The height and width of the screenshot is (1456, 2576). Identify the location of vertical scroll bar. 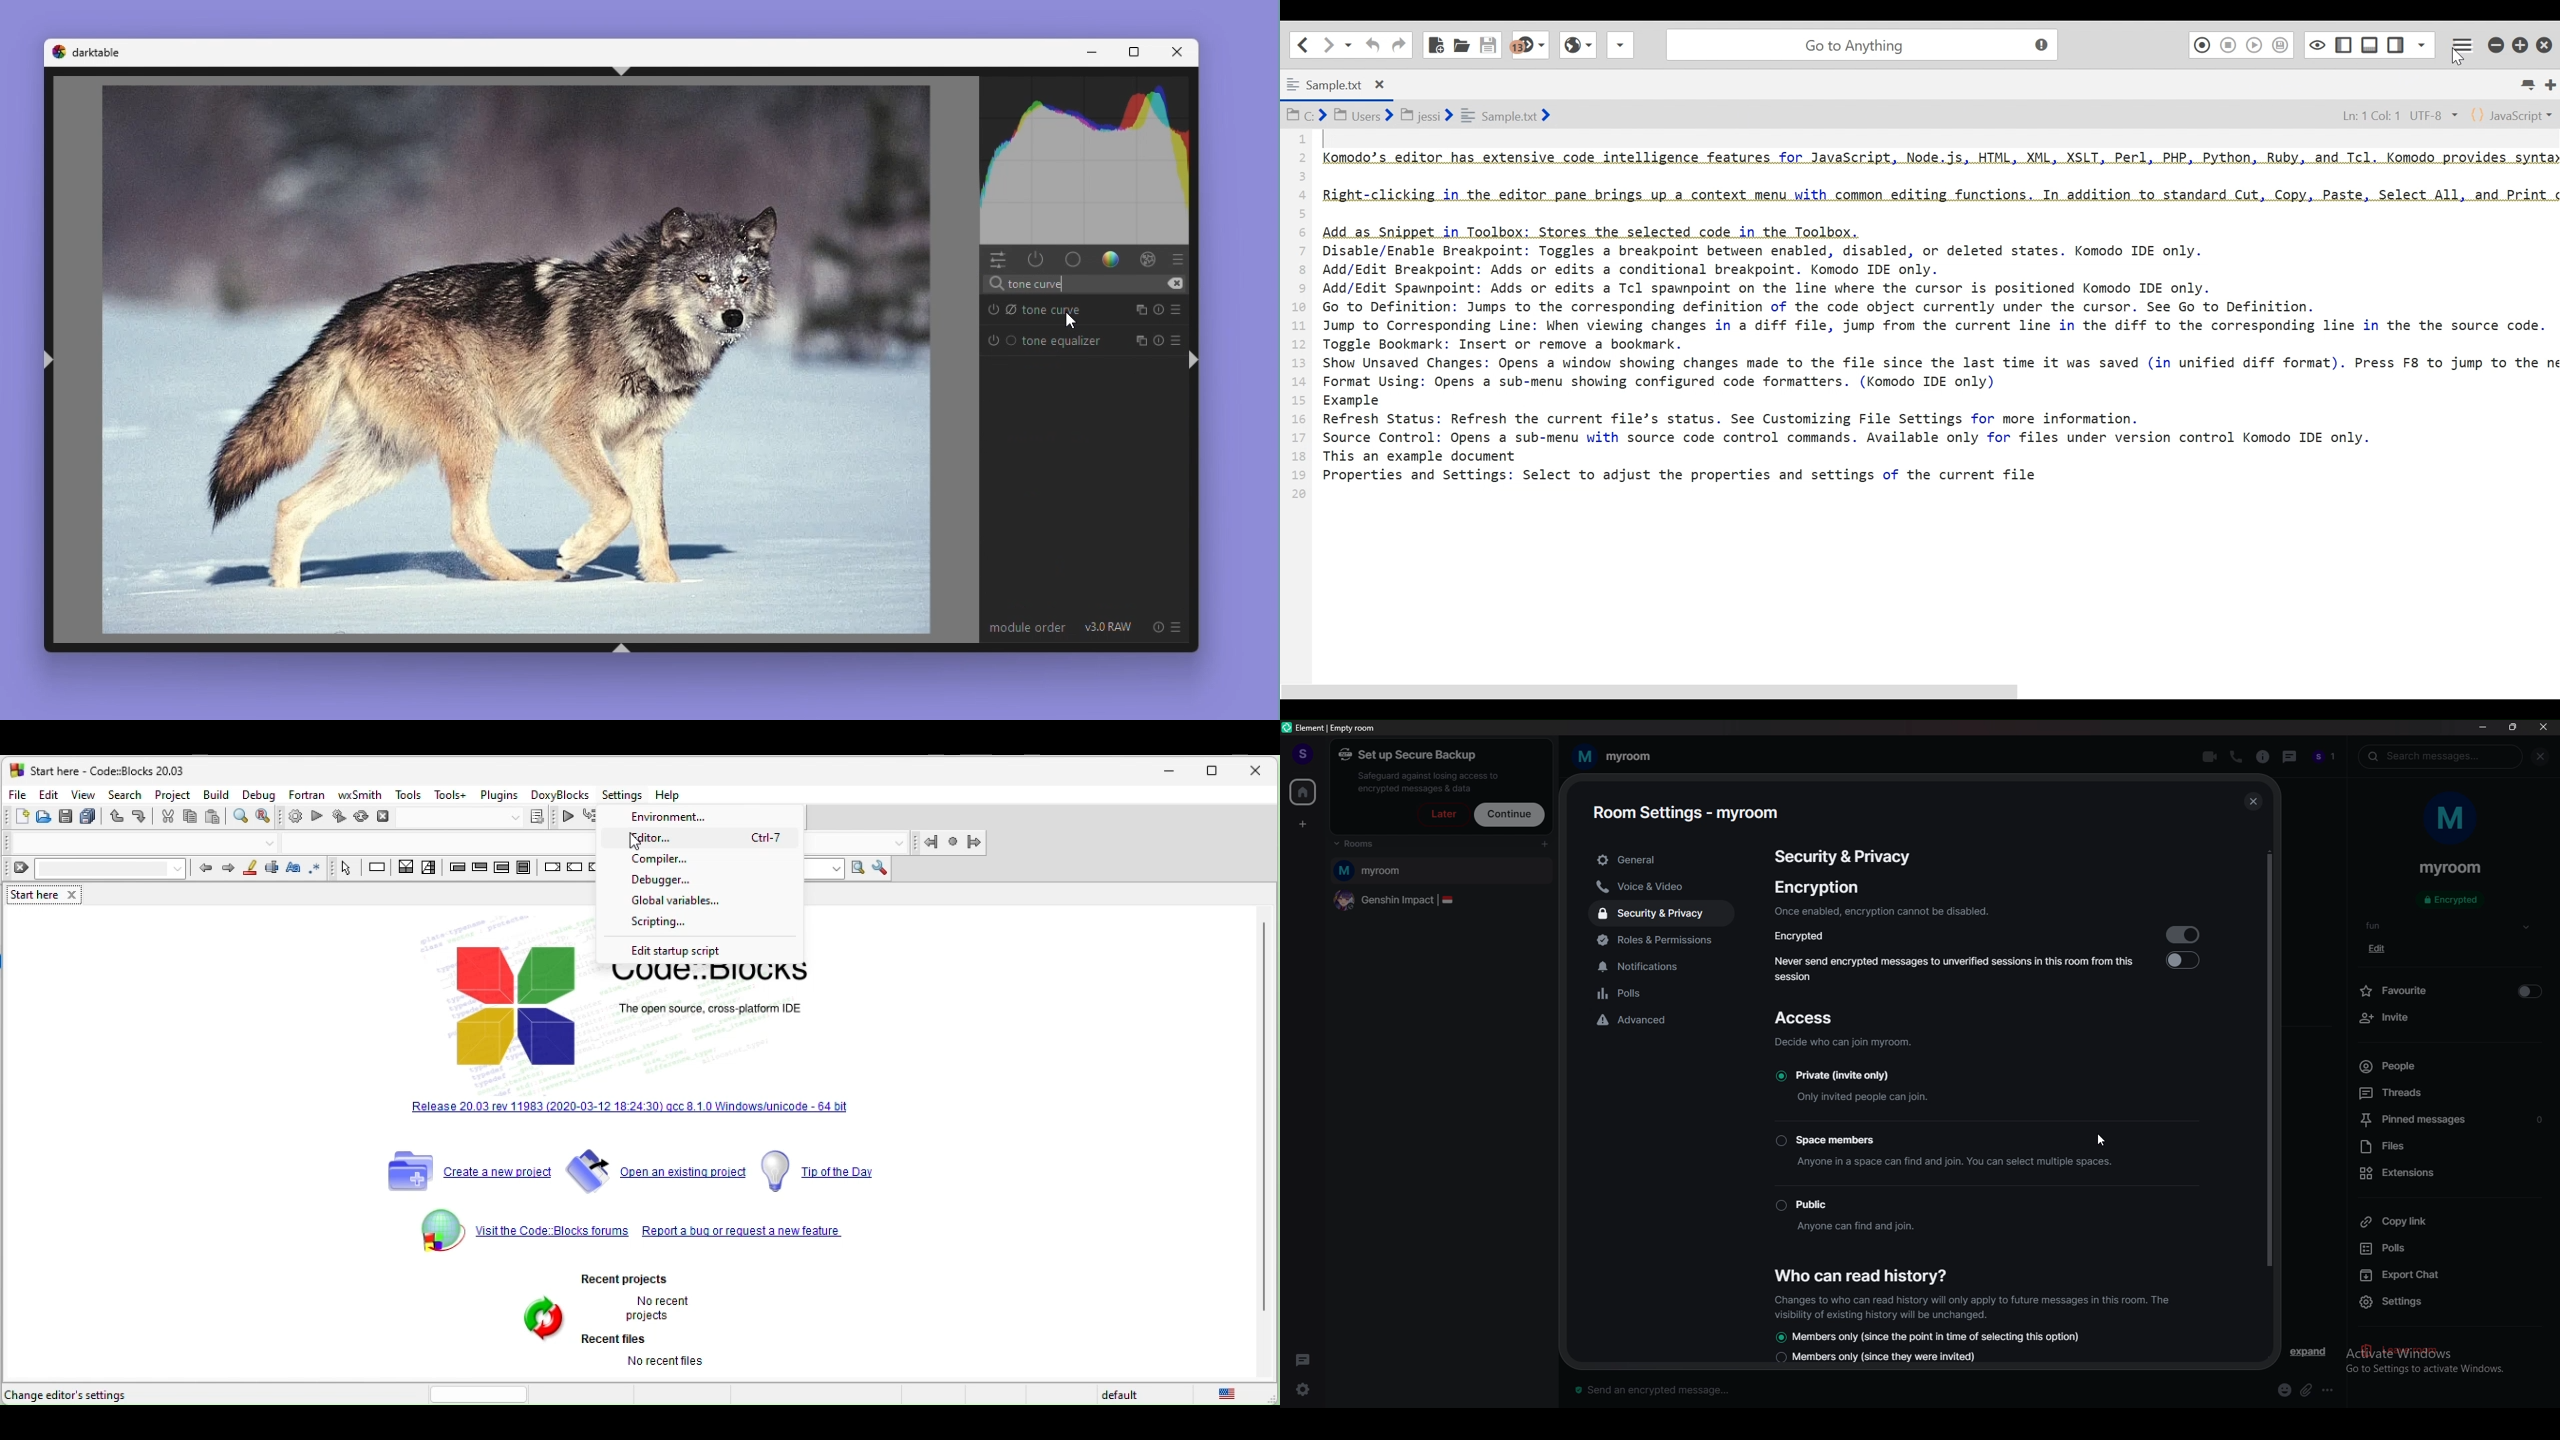
(2268, 1065).